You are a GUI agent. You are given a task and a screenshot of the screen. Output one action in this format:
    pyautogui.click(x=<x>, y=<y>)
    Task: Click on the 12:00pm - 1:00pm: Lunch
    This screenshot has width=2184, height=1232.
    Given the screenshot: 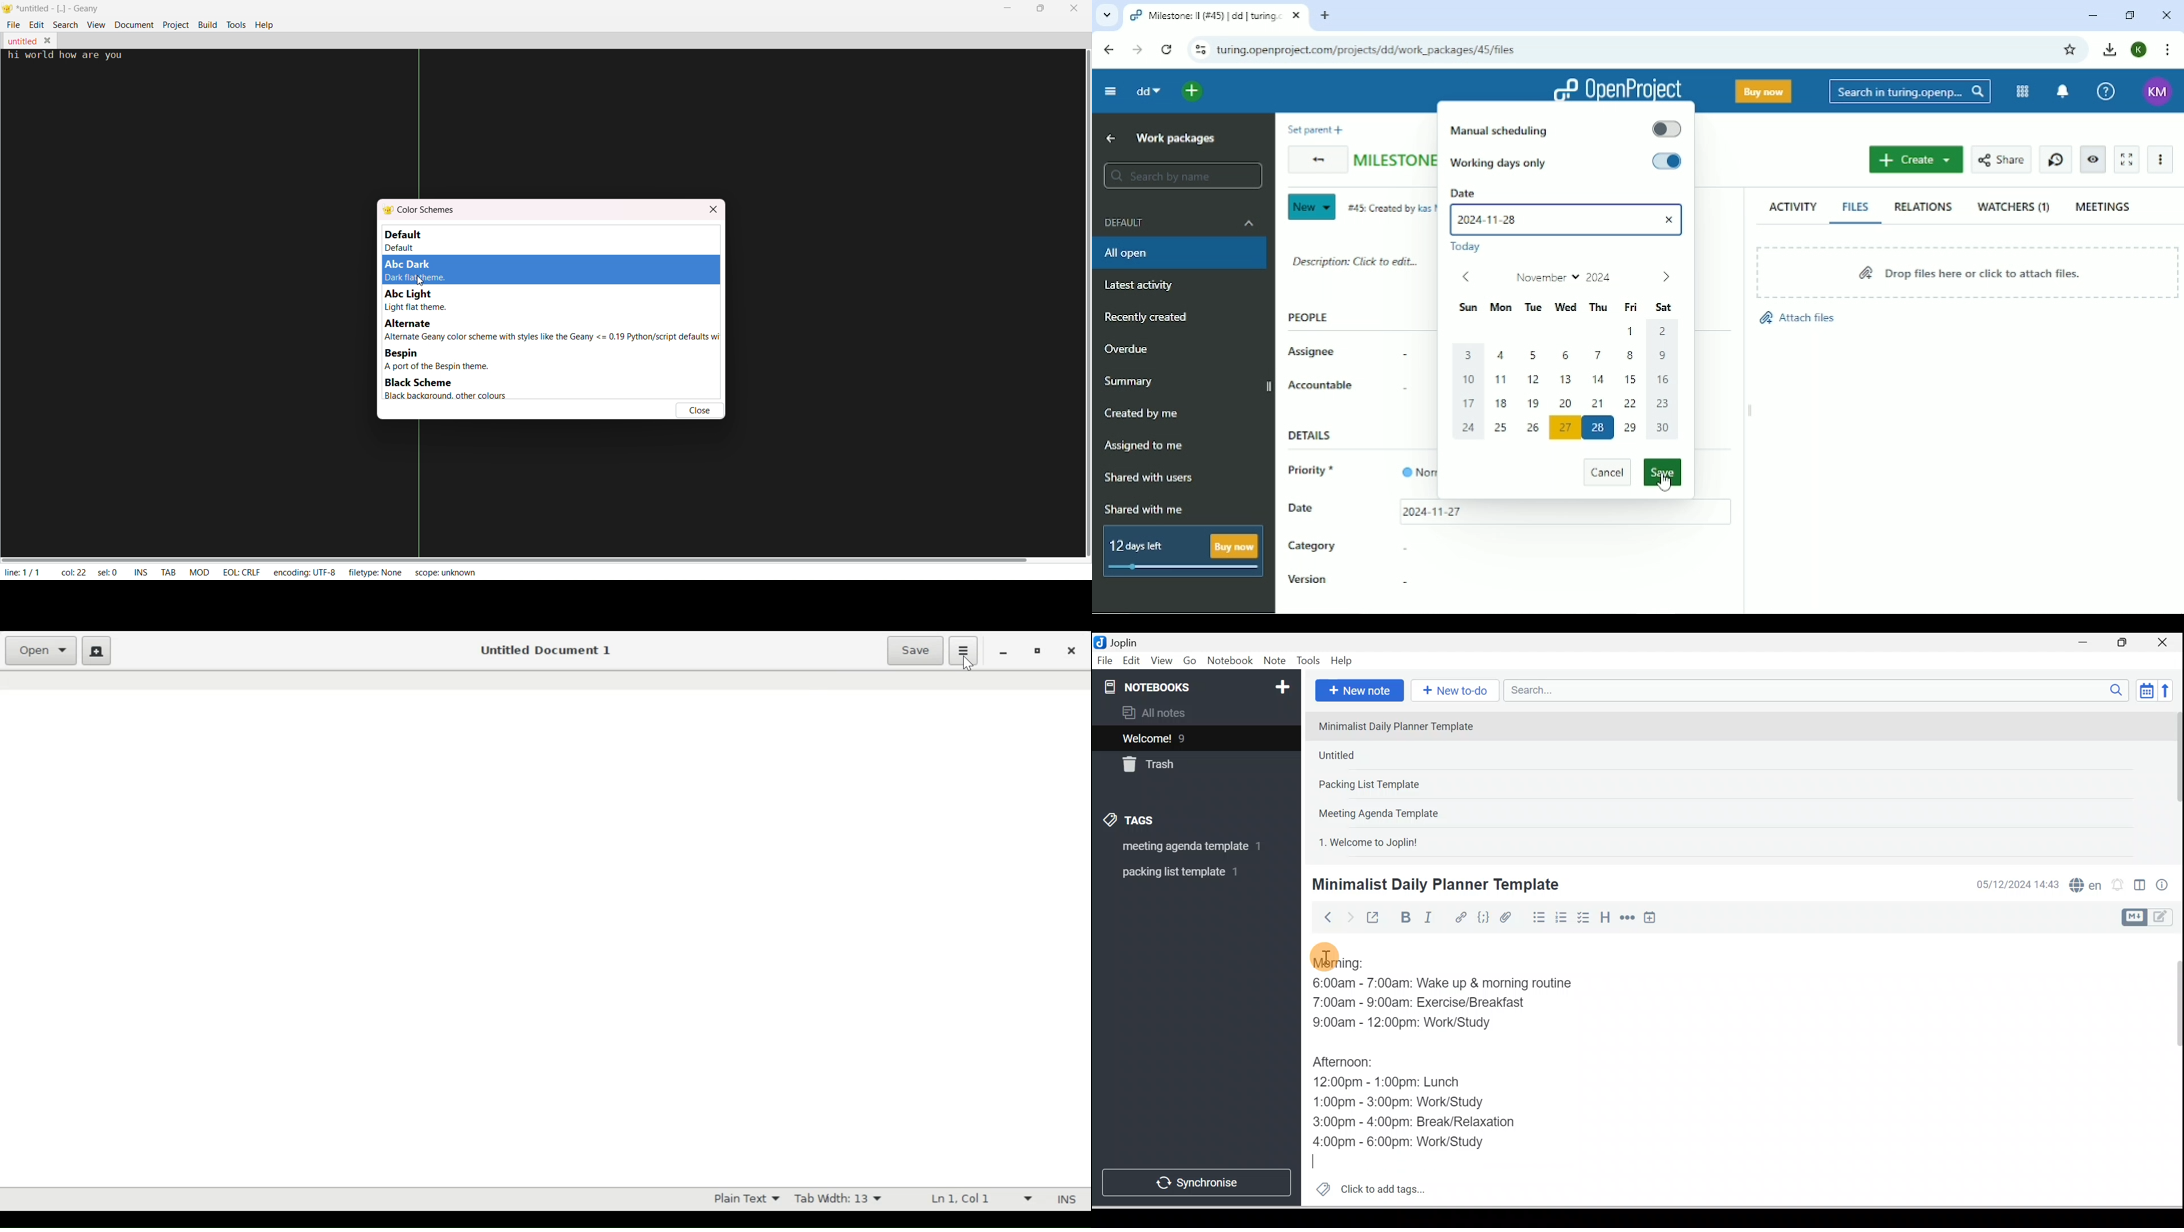 What is the action you would take?
    pyautogui.click(x=1401, y=1083)
    